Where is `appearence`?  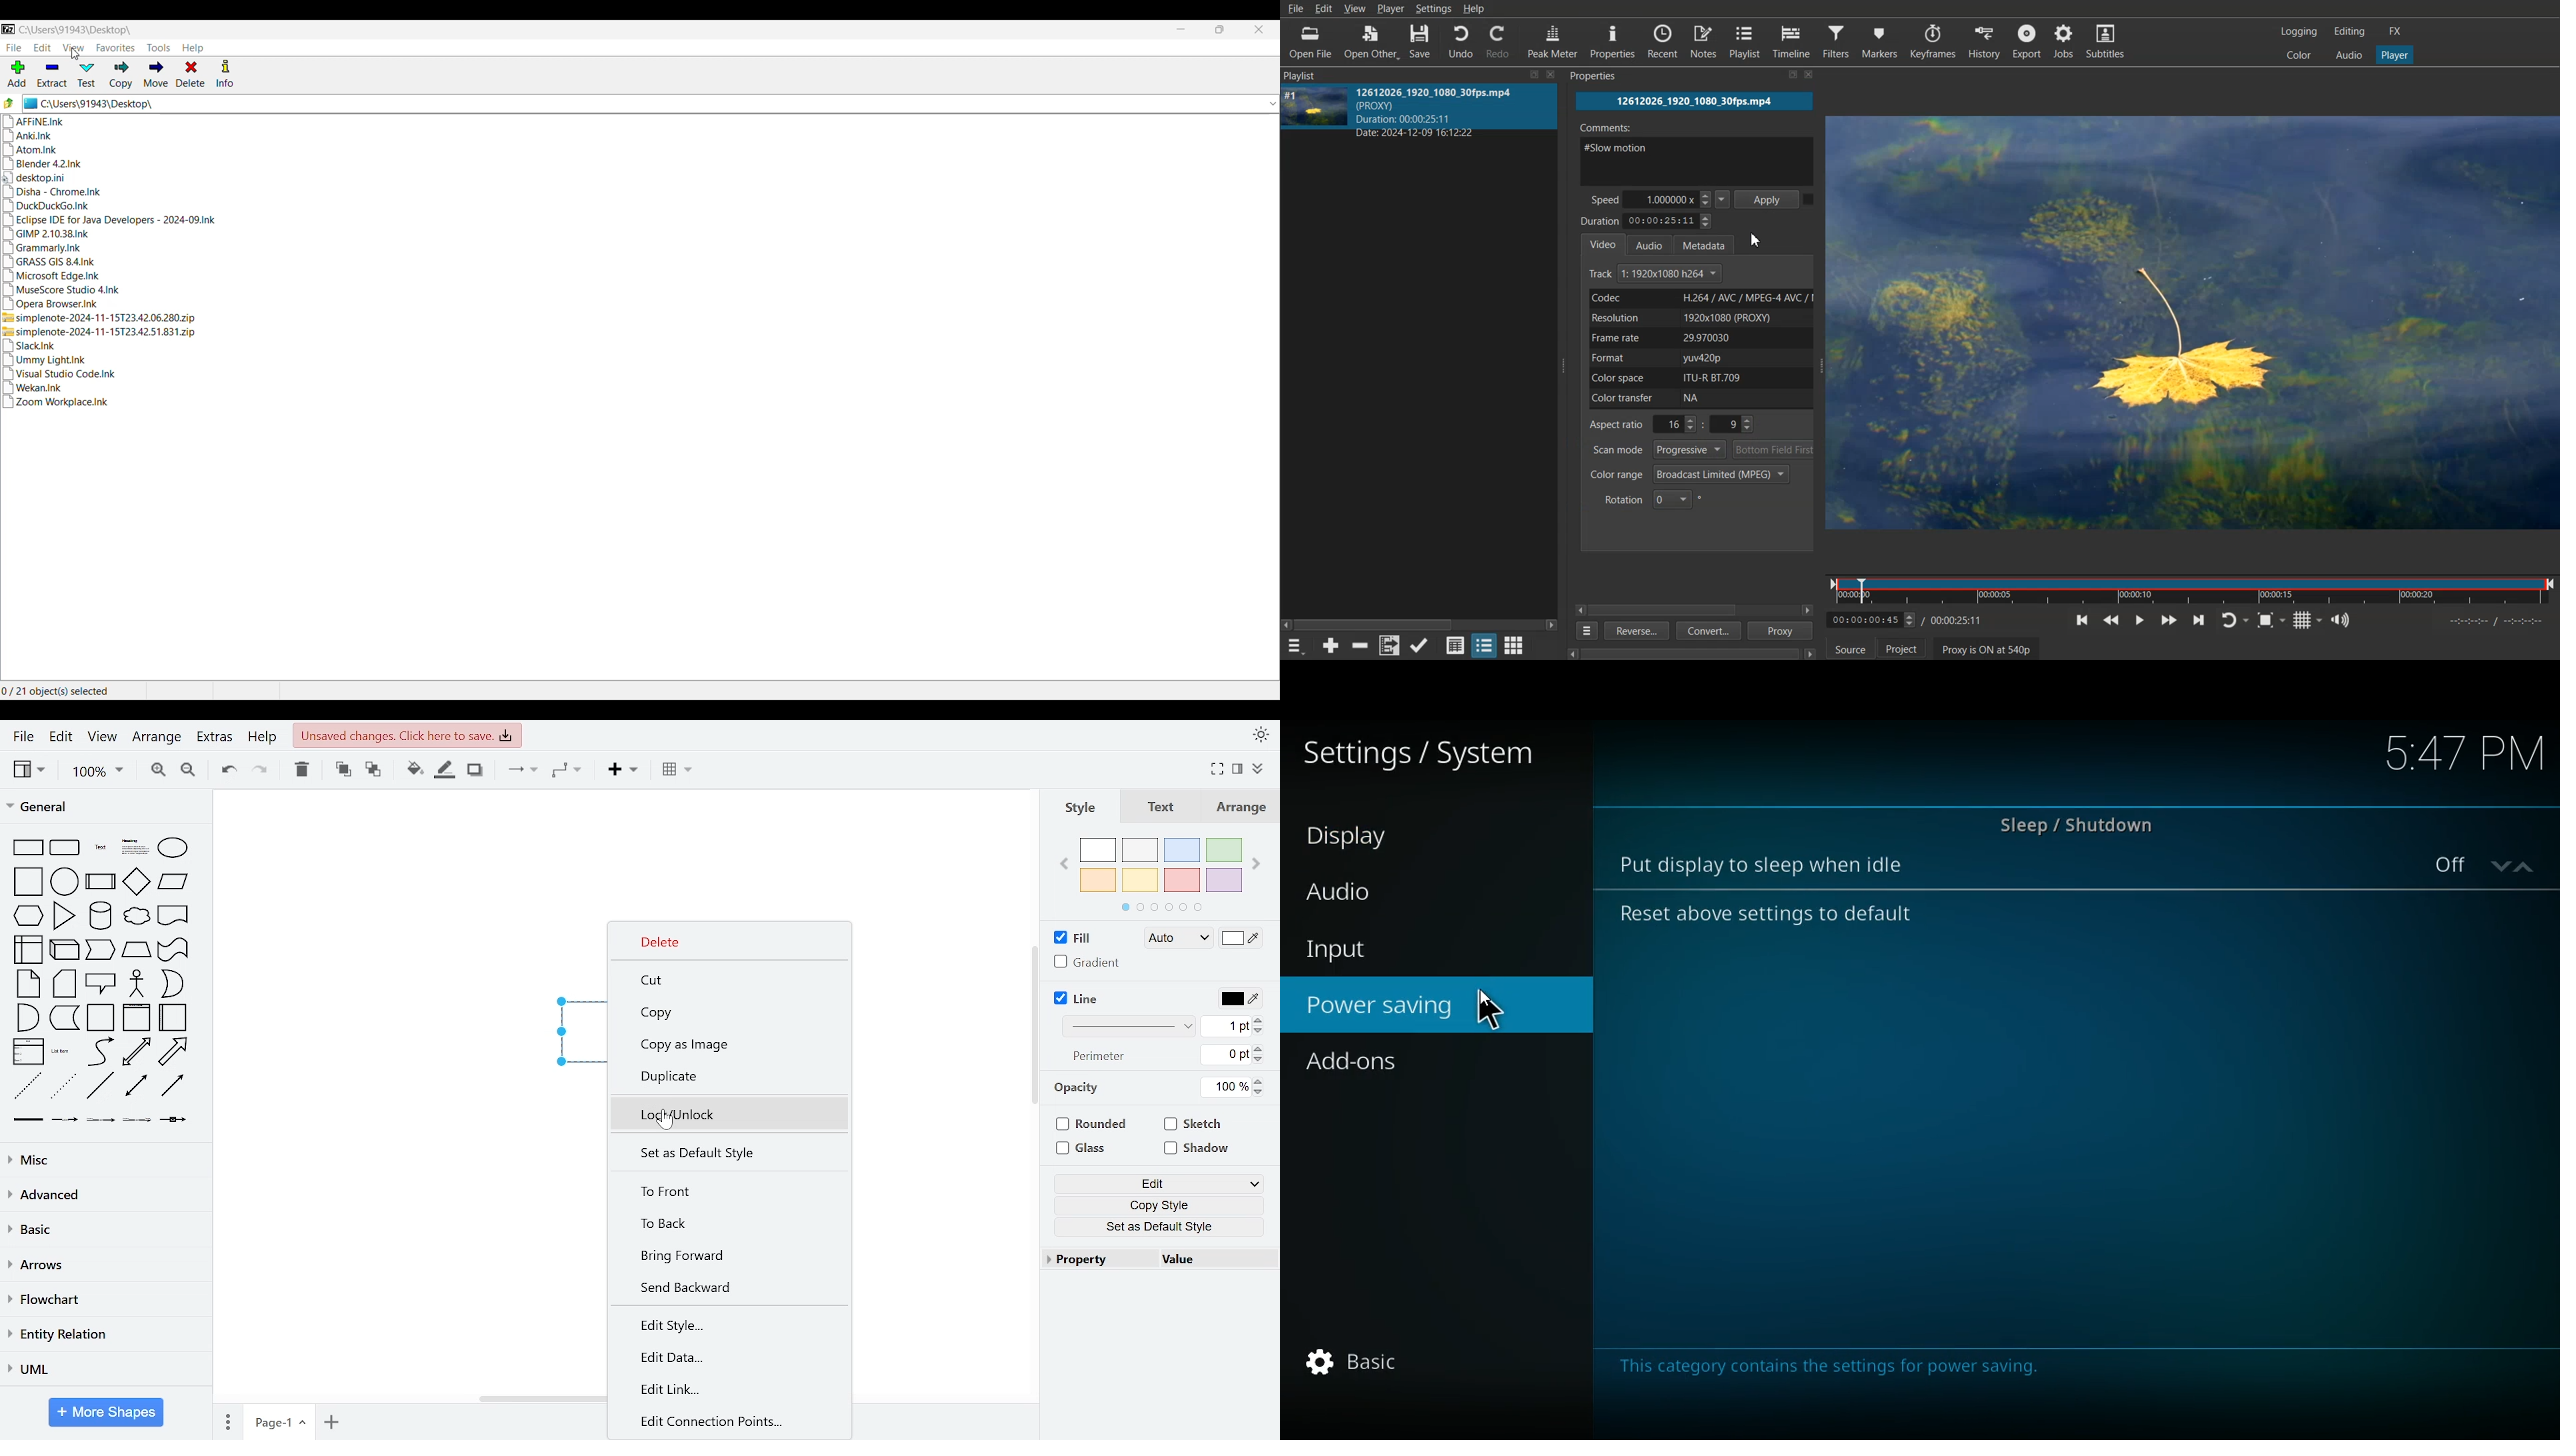
appearence is located at coordinates (1260, 733).